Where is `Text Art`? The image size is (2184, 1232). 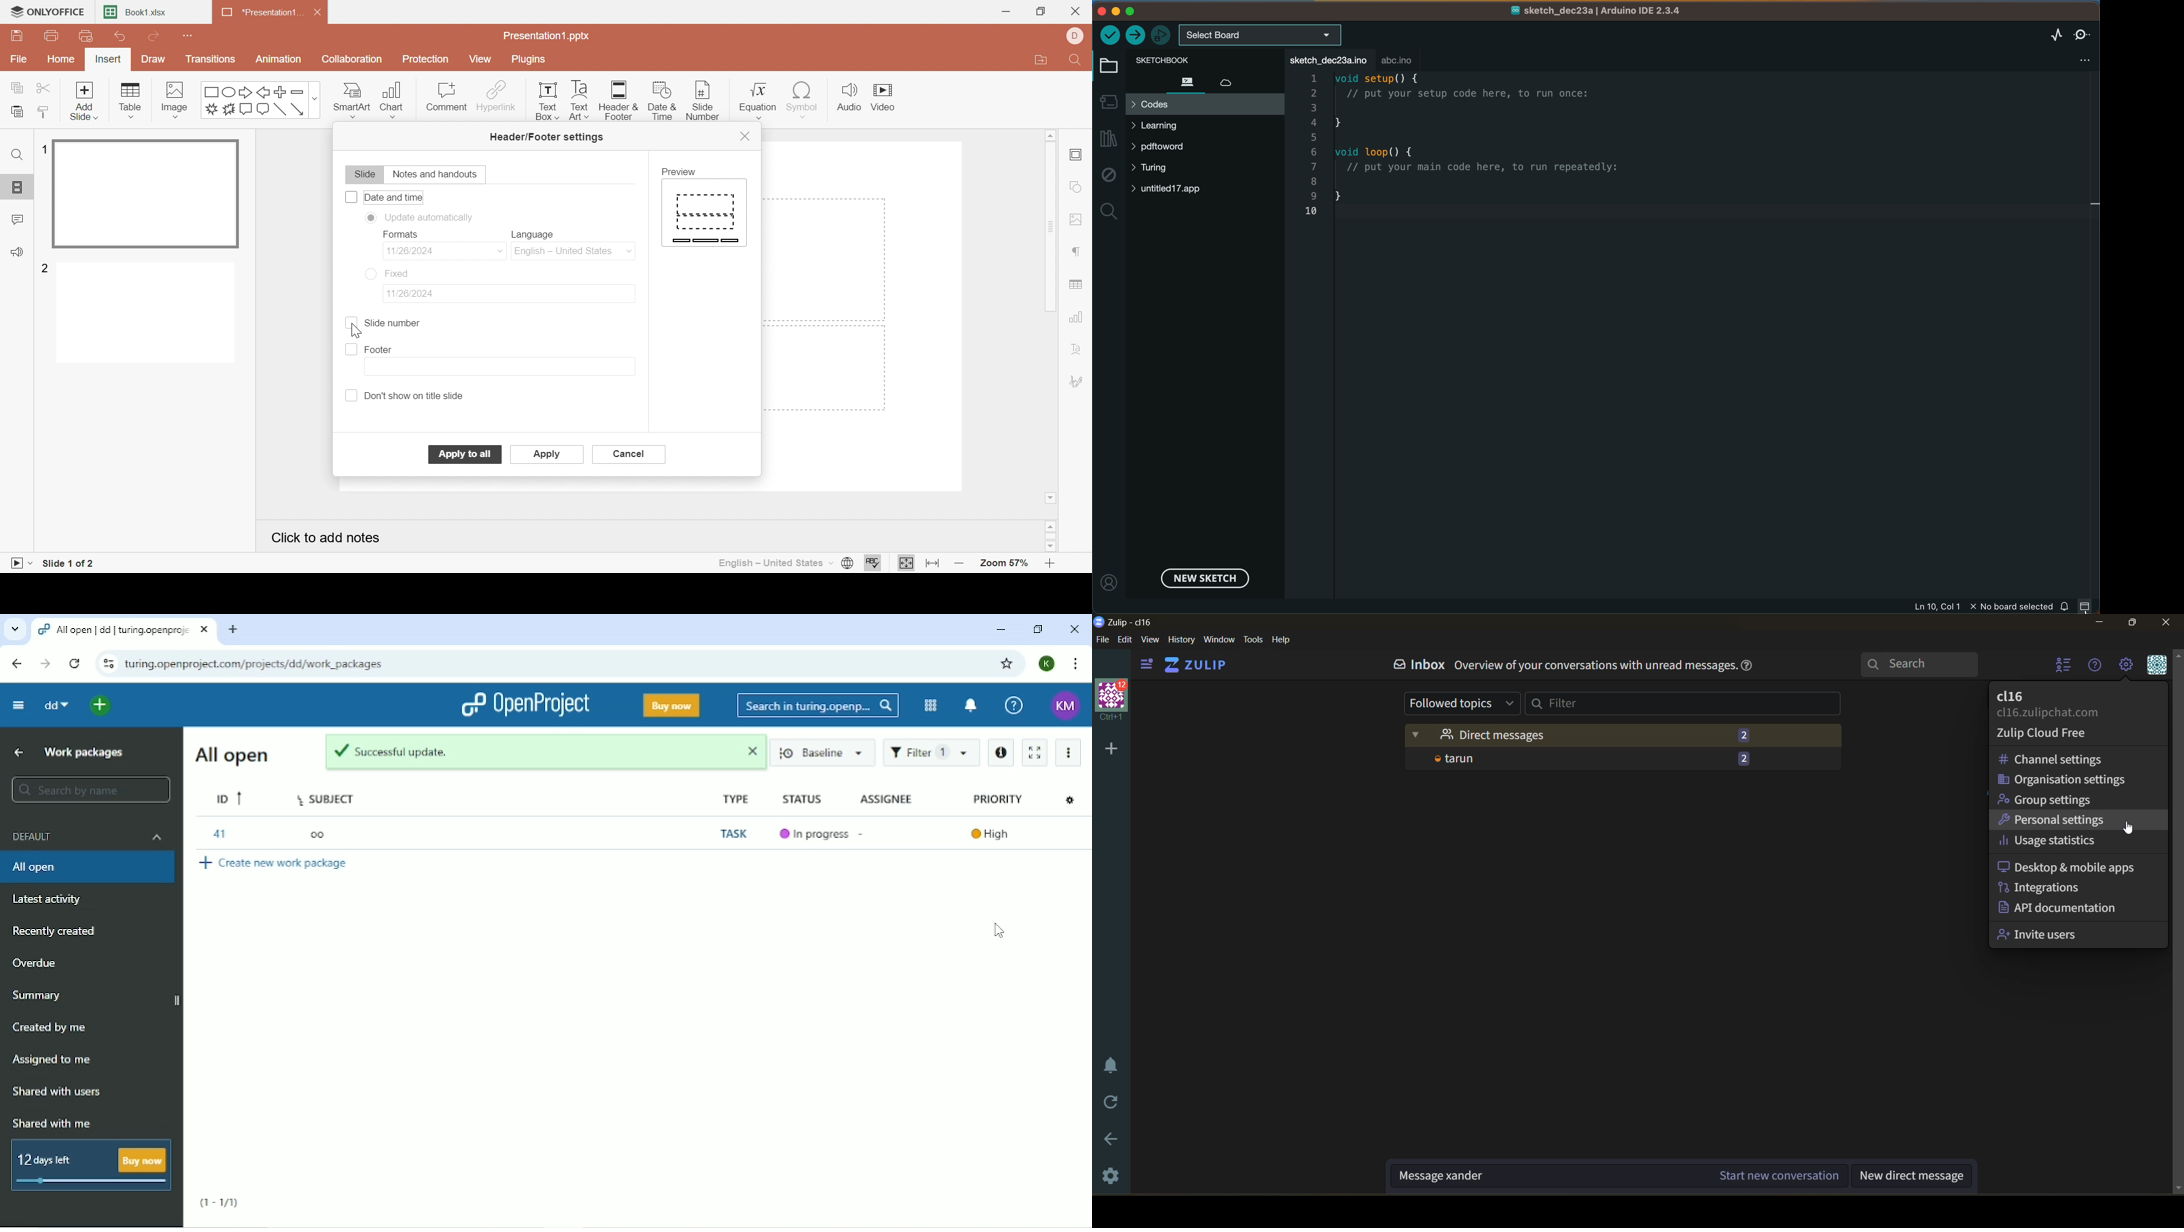 Text Art is located at coordinates (578, 100).